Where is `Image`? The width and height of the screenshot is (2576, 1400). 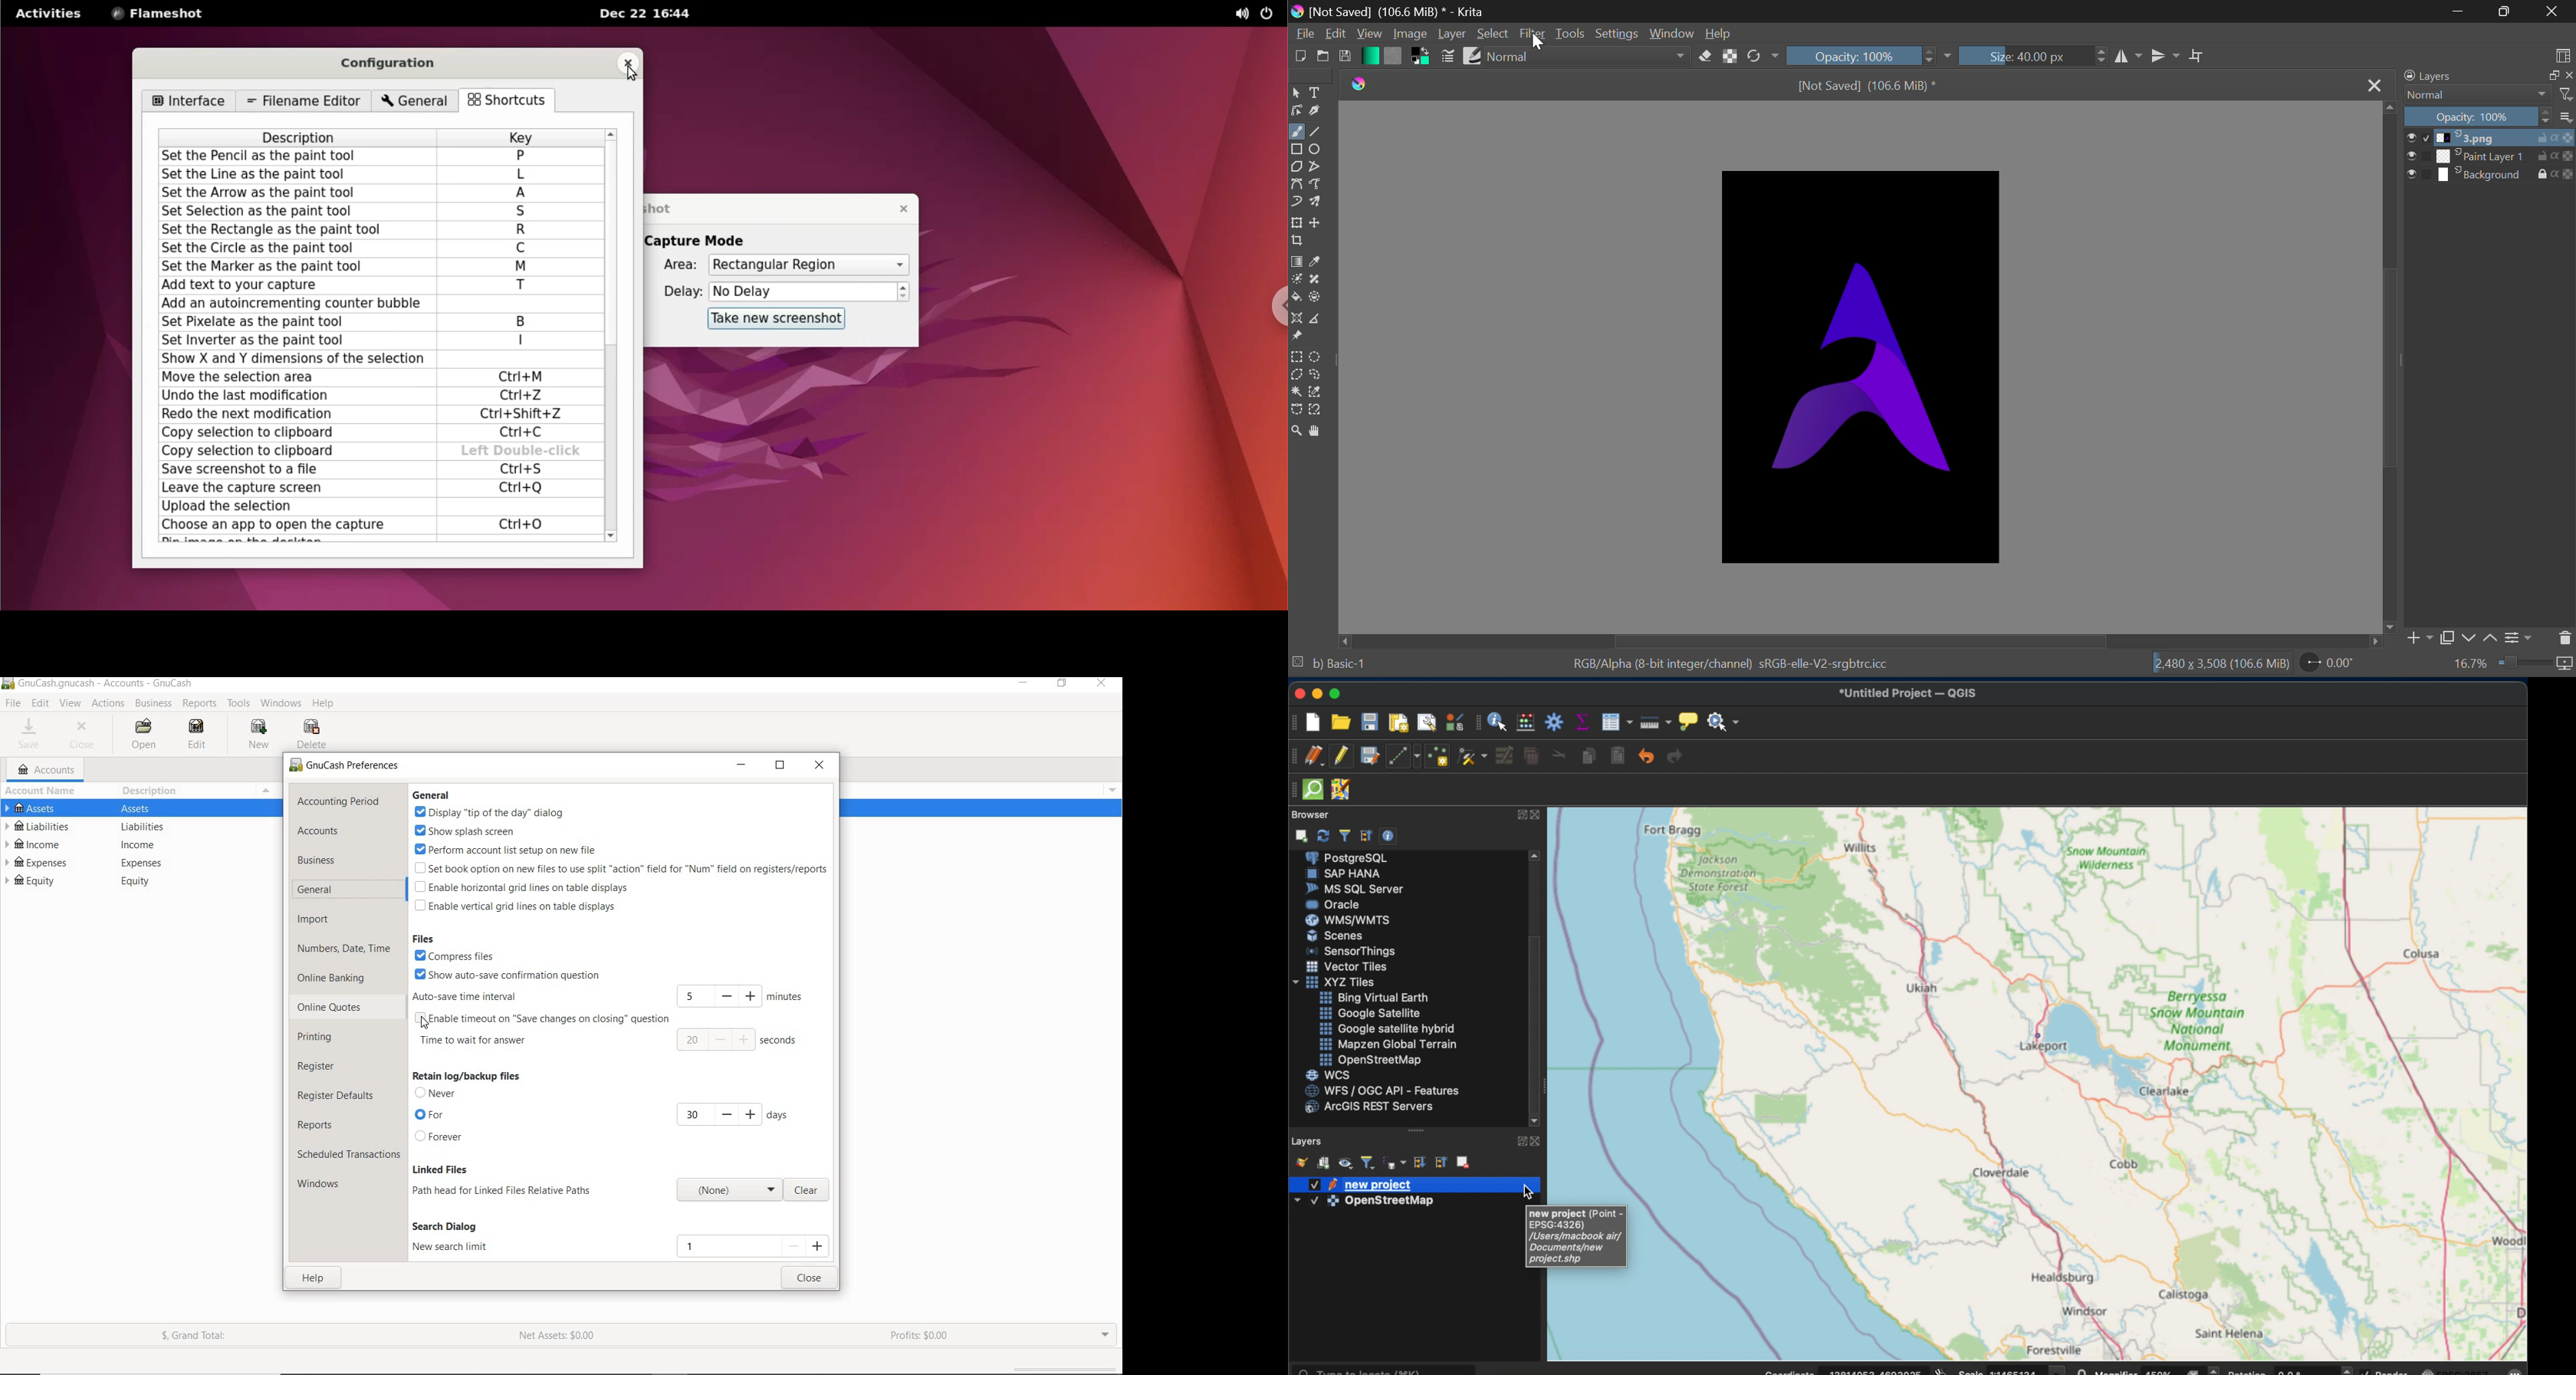
Image is located at coordinates (1407, 34).